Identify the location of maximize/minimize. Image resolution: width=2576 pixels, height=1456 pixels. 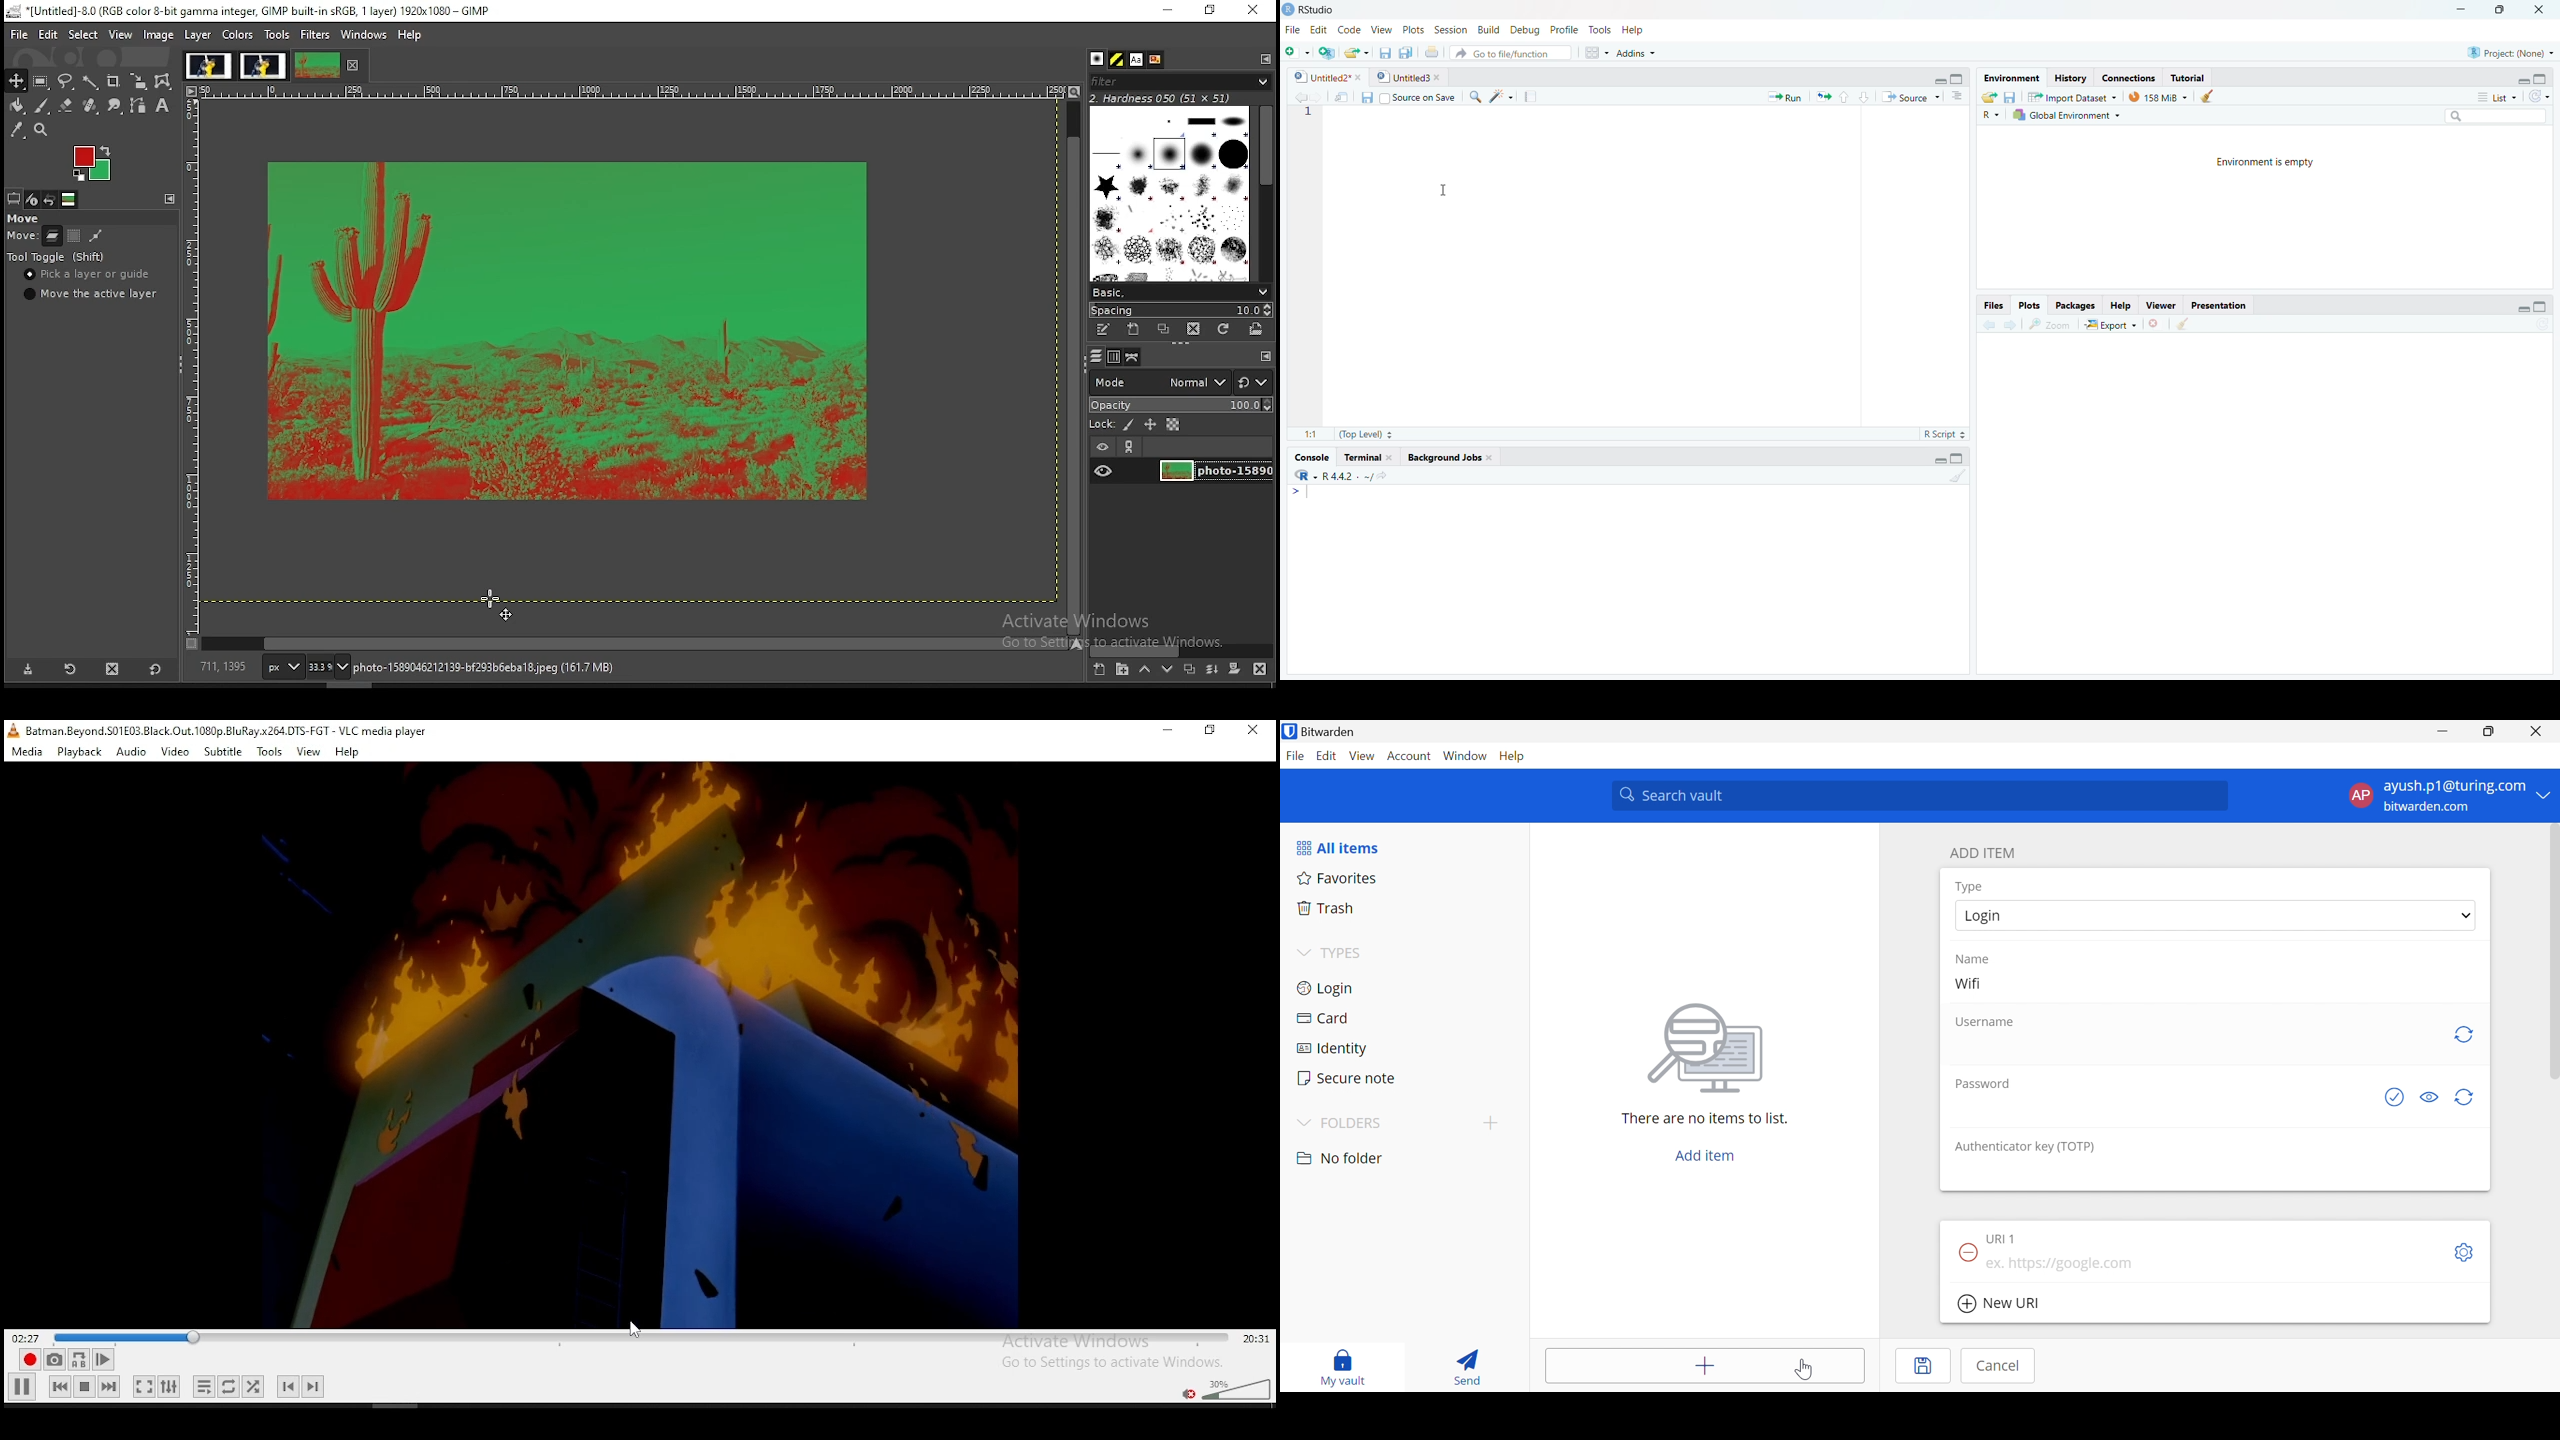
(1955, 455).